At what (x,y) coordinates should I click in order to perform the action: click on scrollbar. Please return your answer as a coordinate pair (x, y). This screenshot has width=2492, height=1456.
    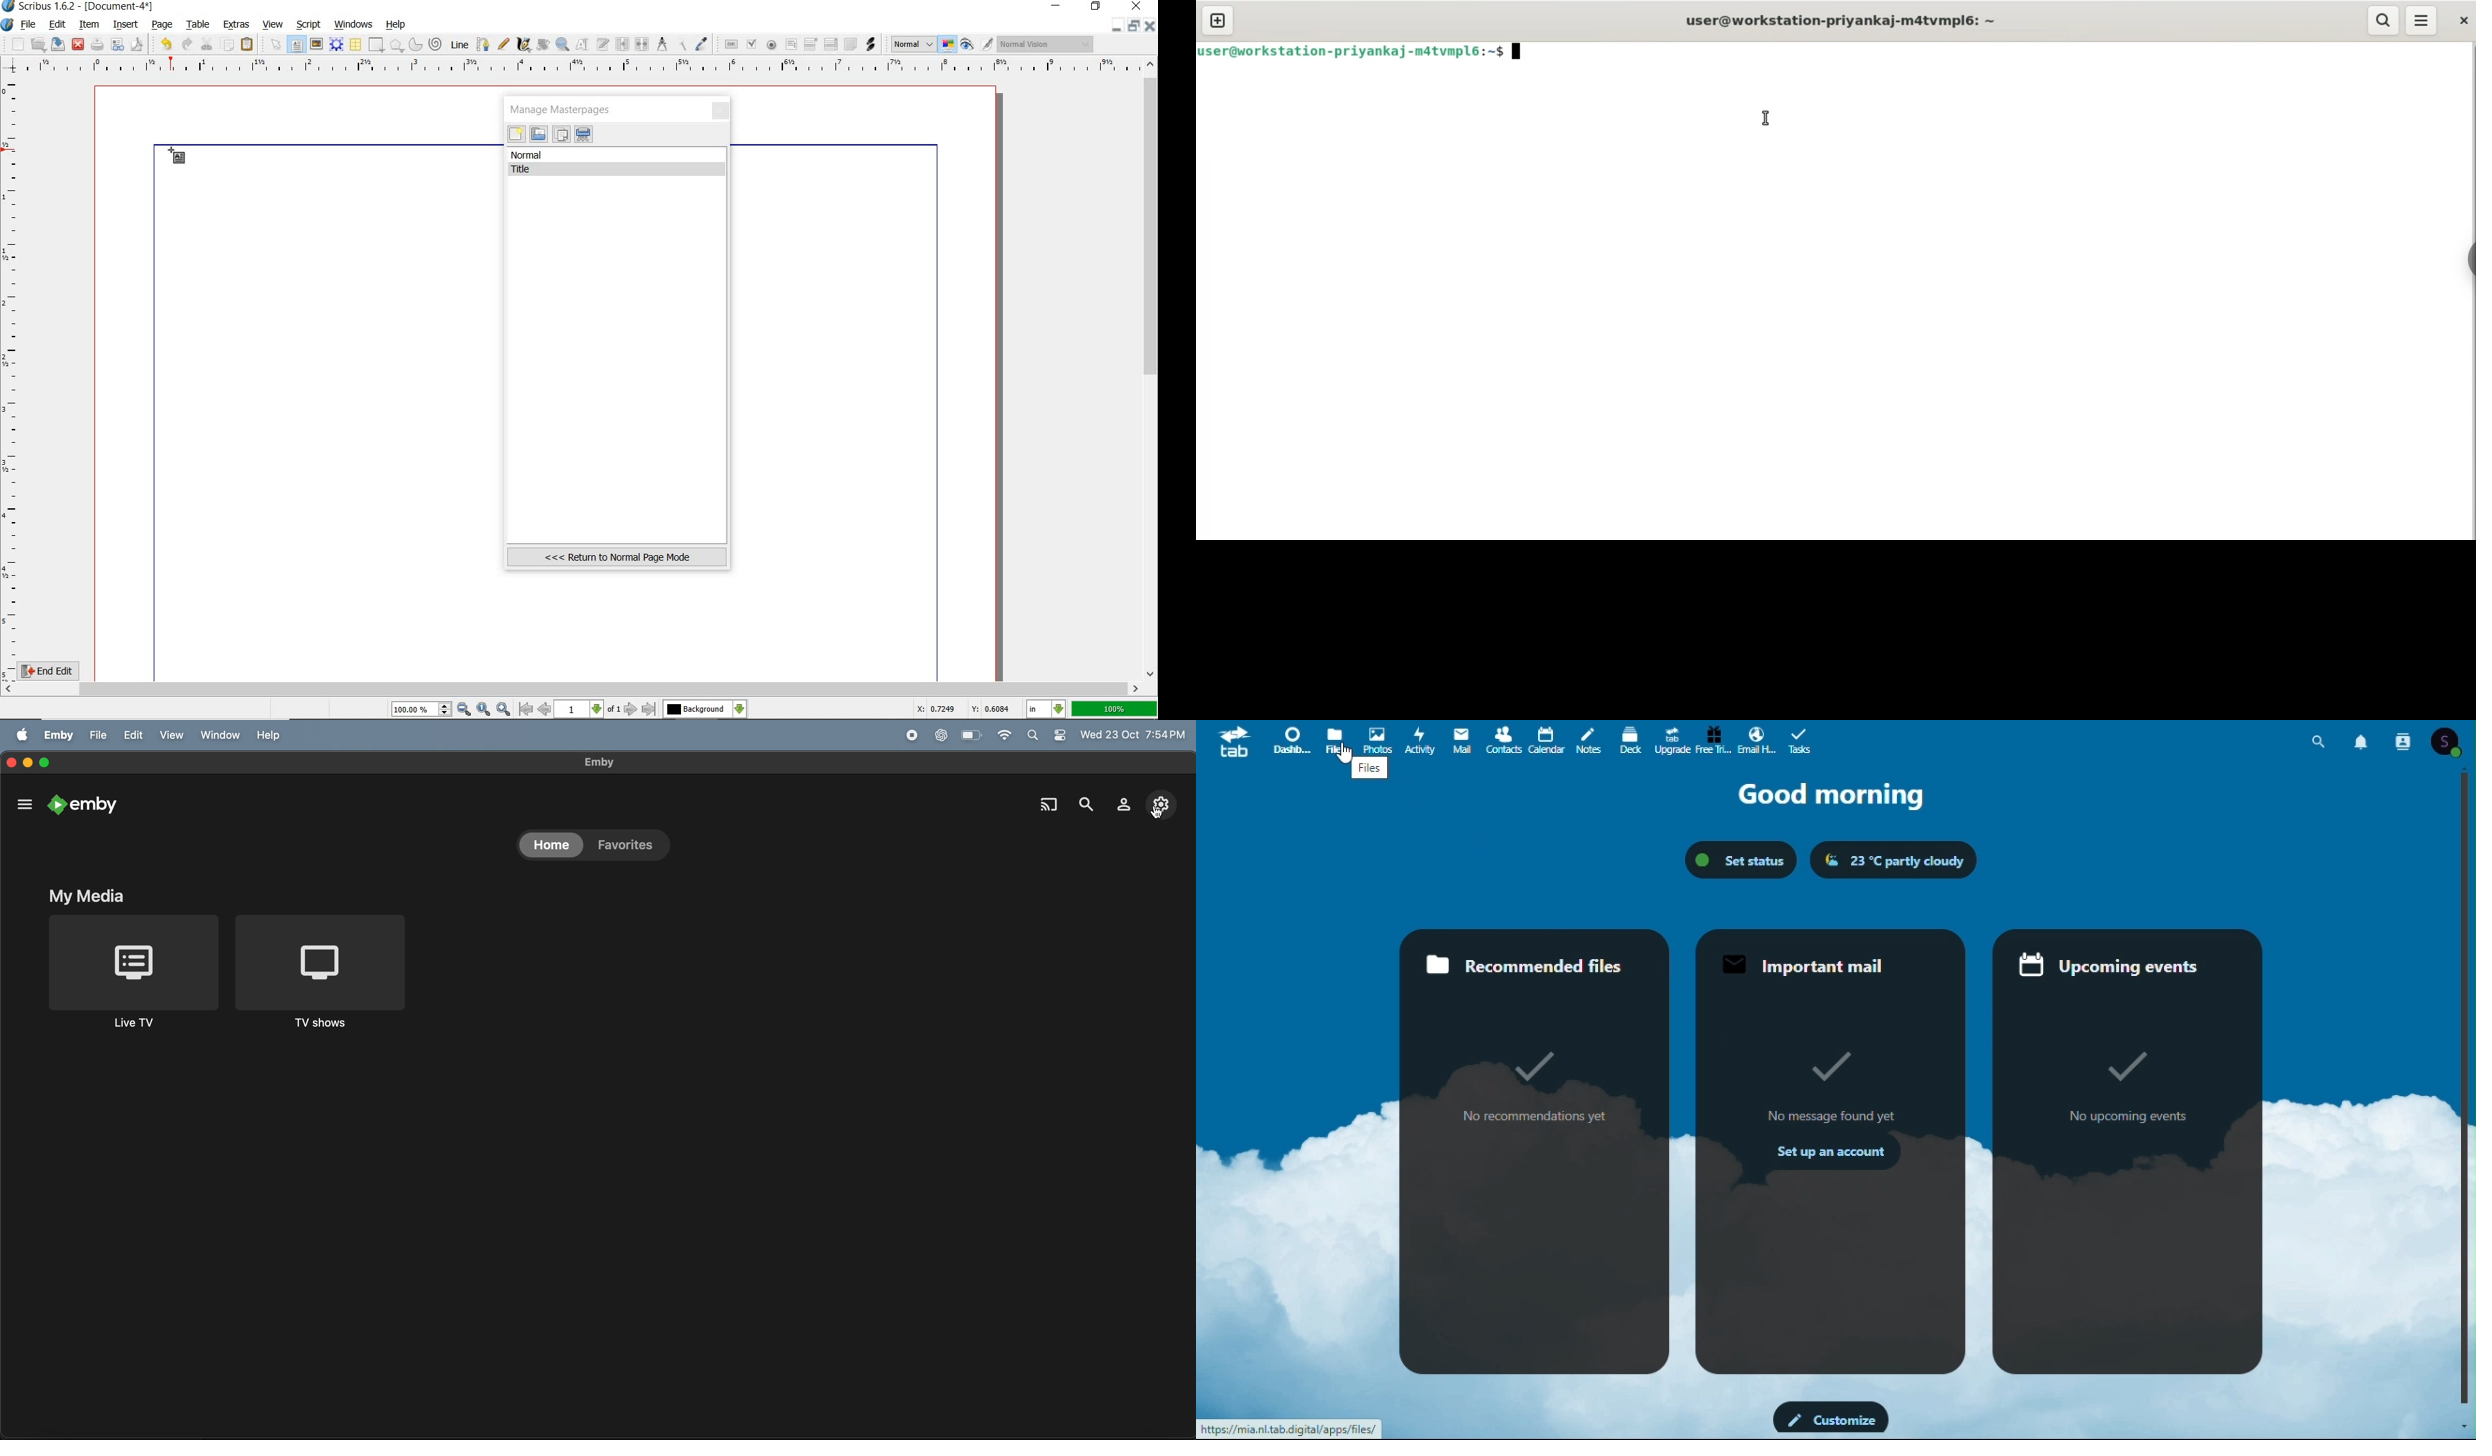
    Looking at the image, I should click on (1152, 368).